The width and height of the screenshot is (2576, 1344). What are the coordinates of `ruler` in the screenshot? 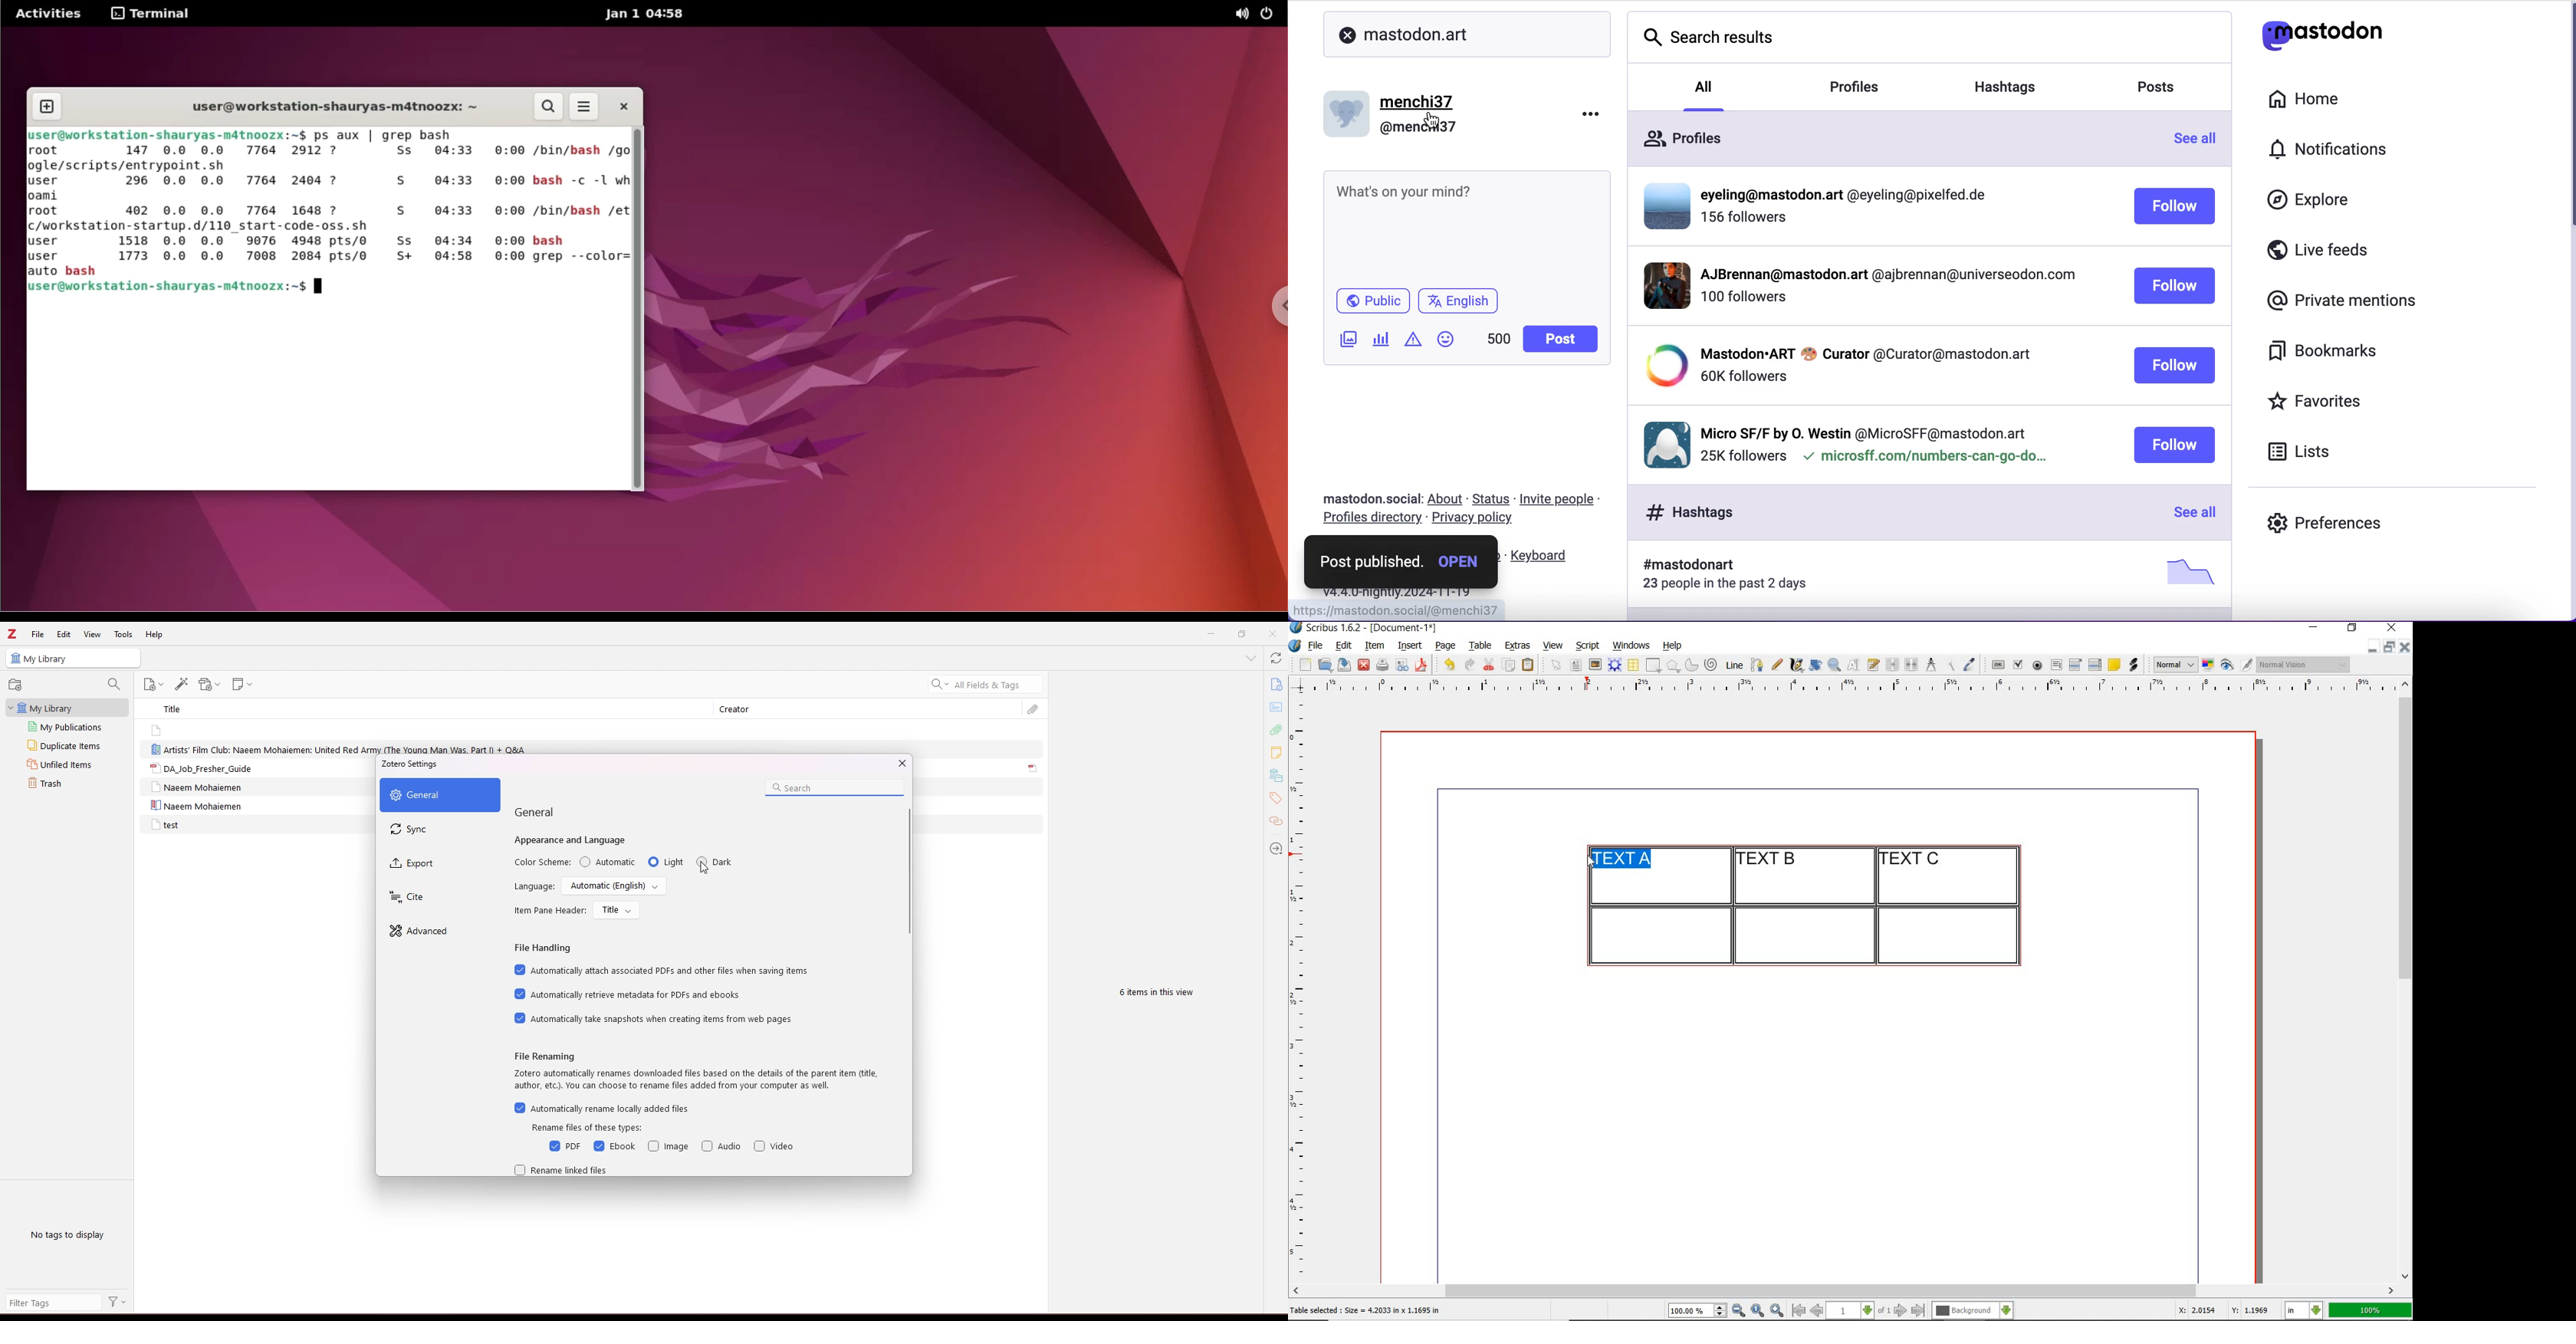 It's located at (1859, 687).